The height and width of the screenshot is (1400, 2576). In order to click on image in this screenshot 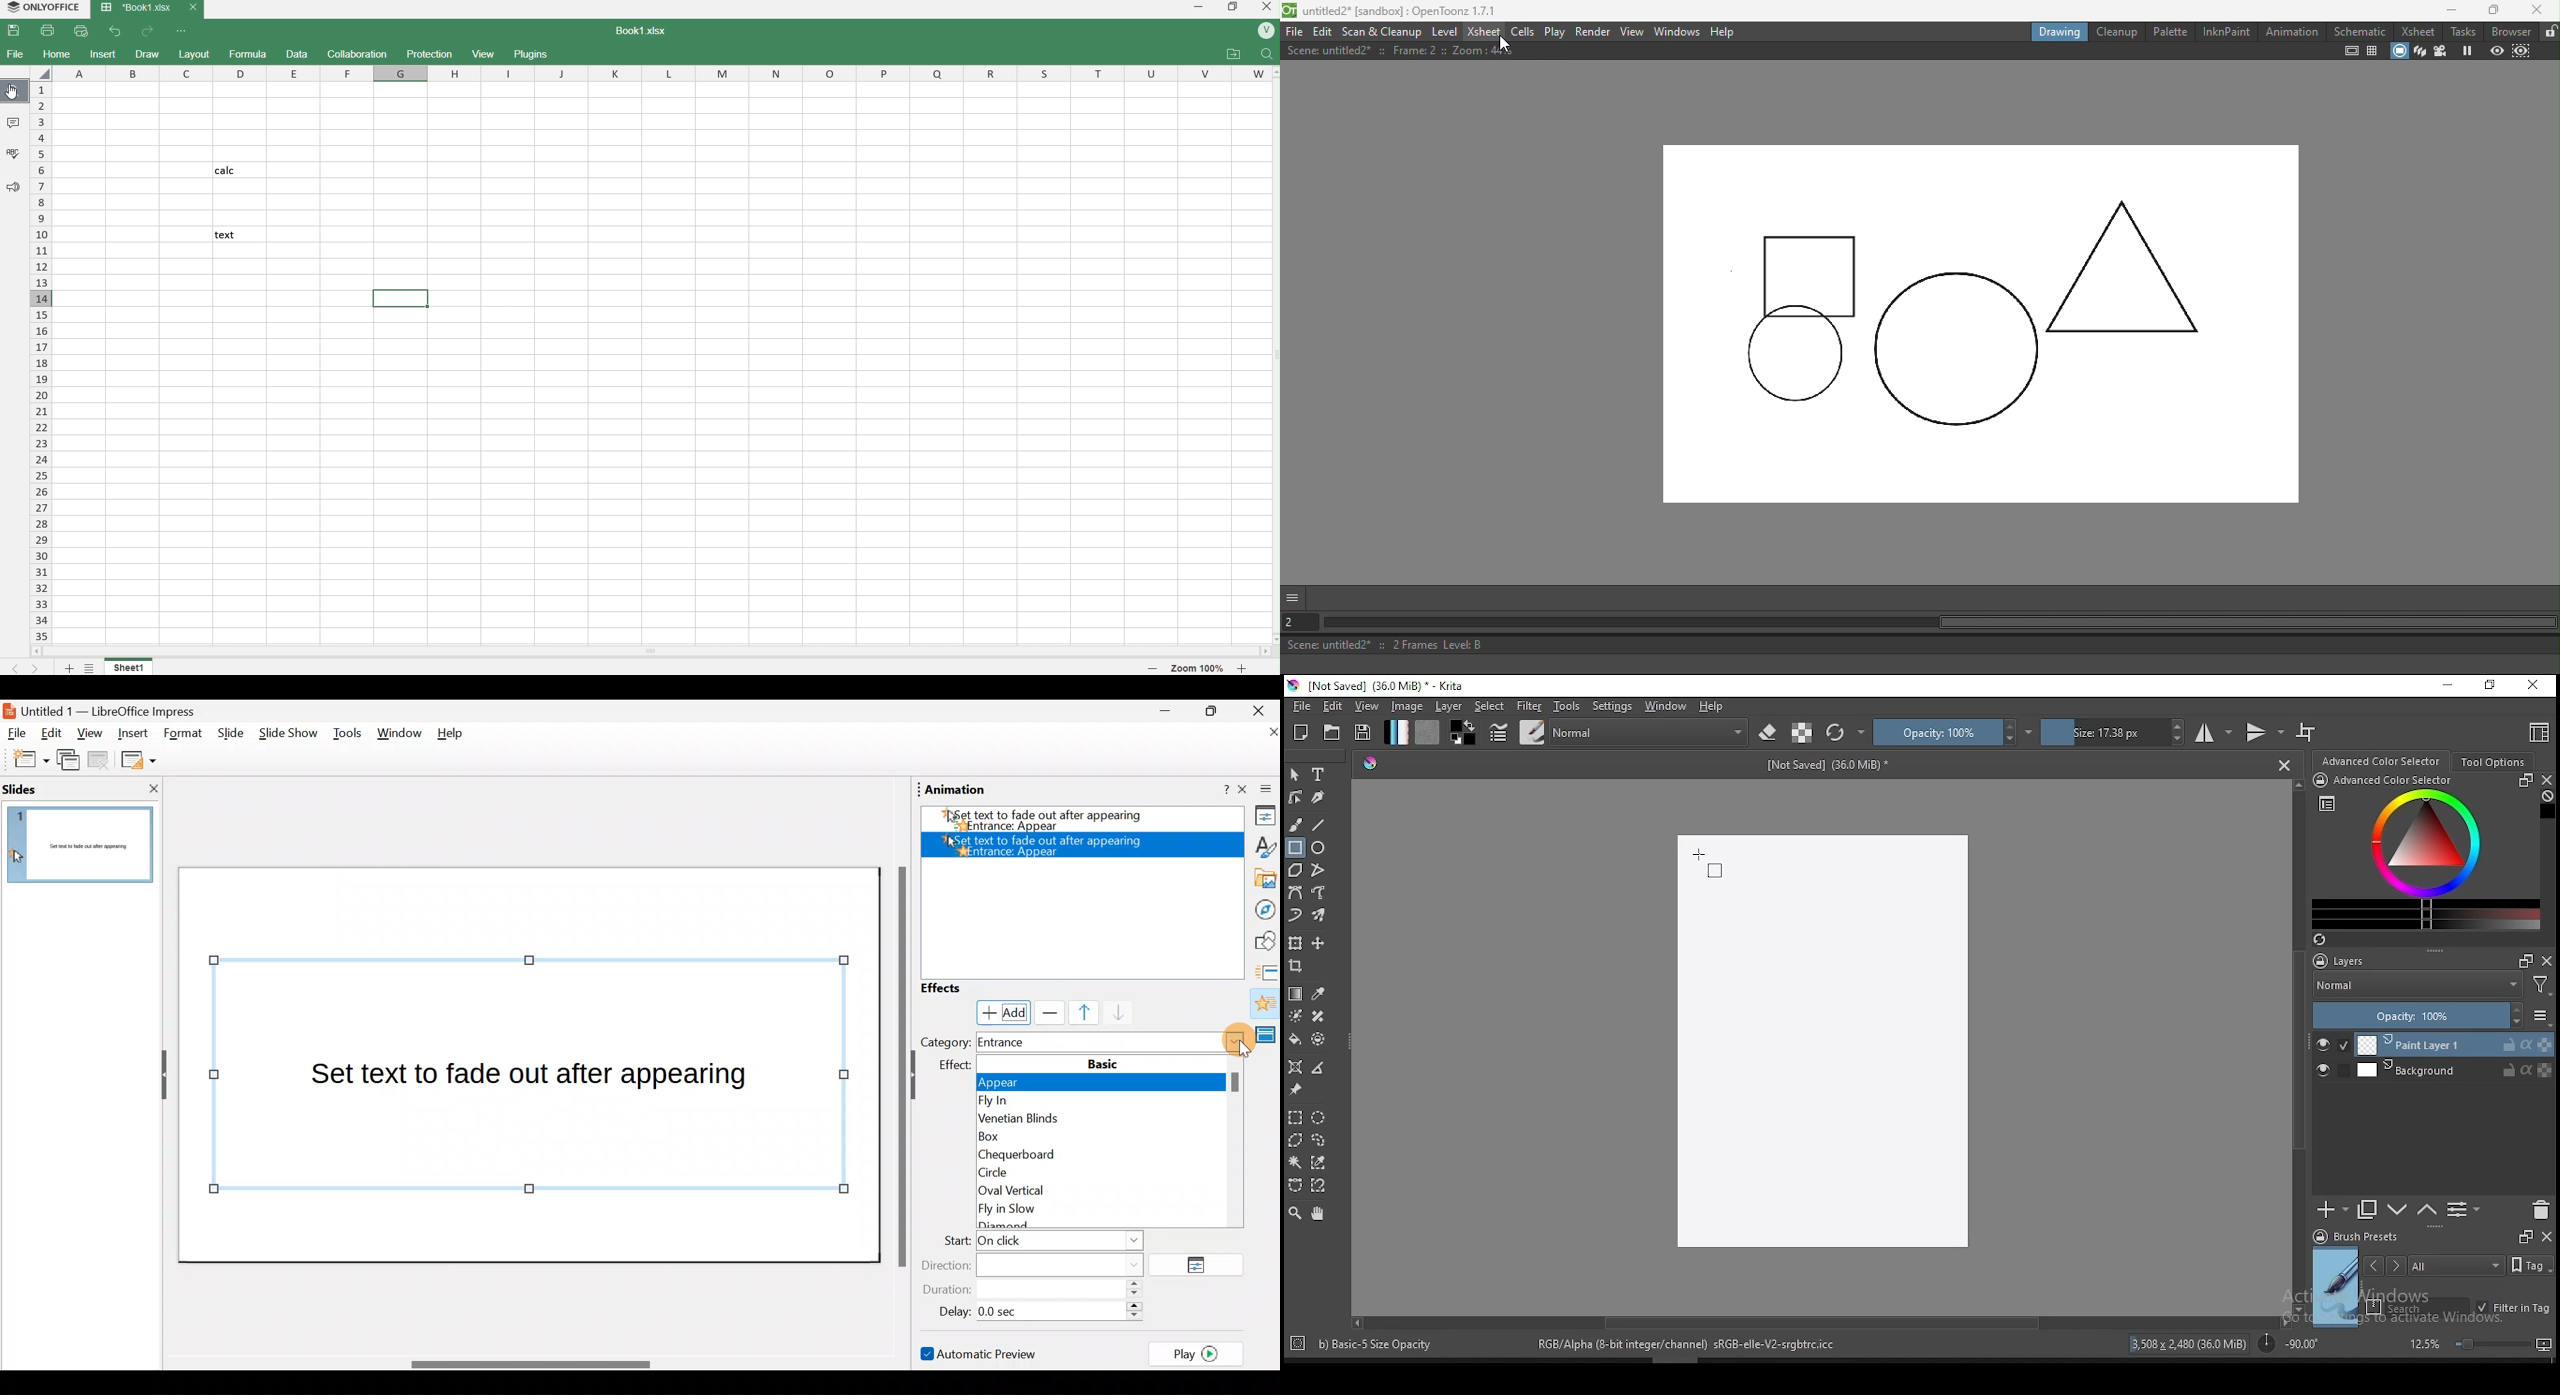, I will do `click(1406, 706)`.